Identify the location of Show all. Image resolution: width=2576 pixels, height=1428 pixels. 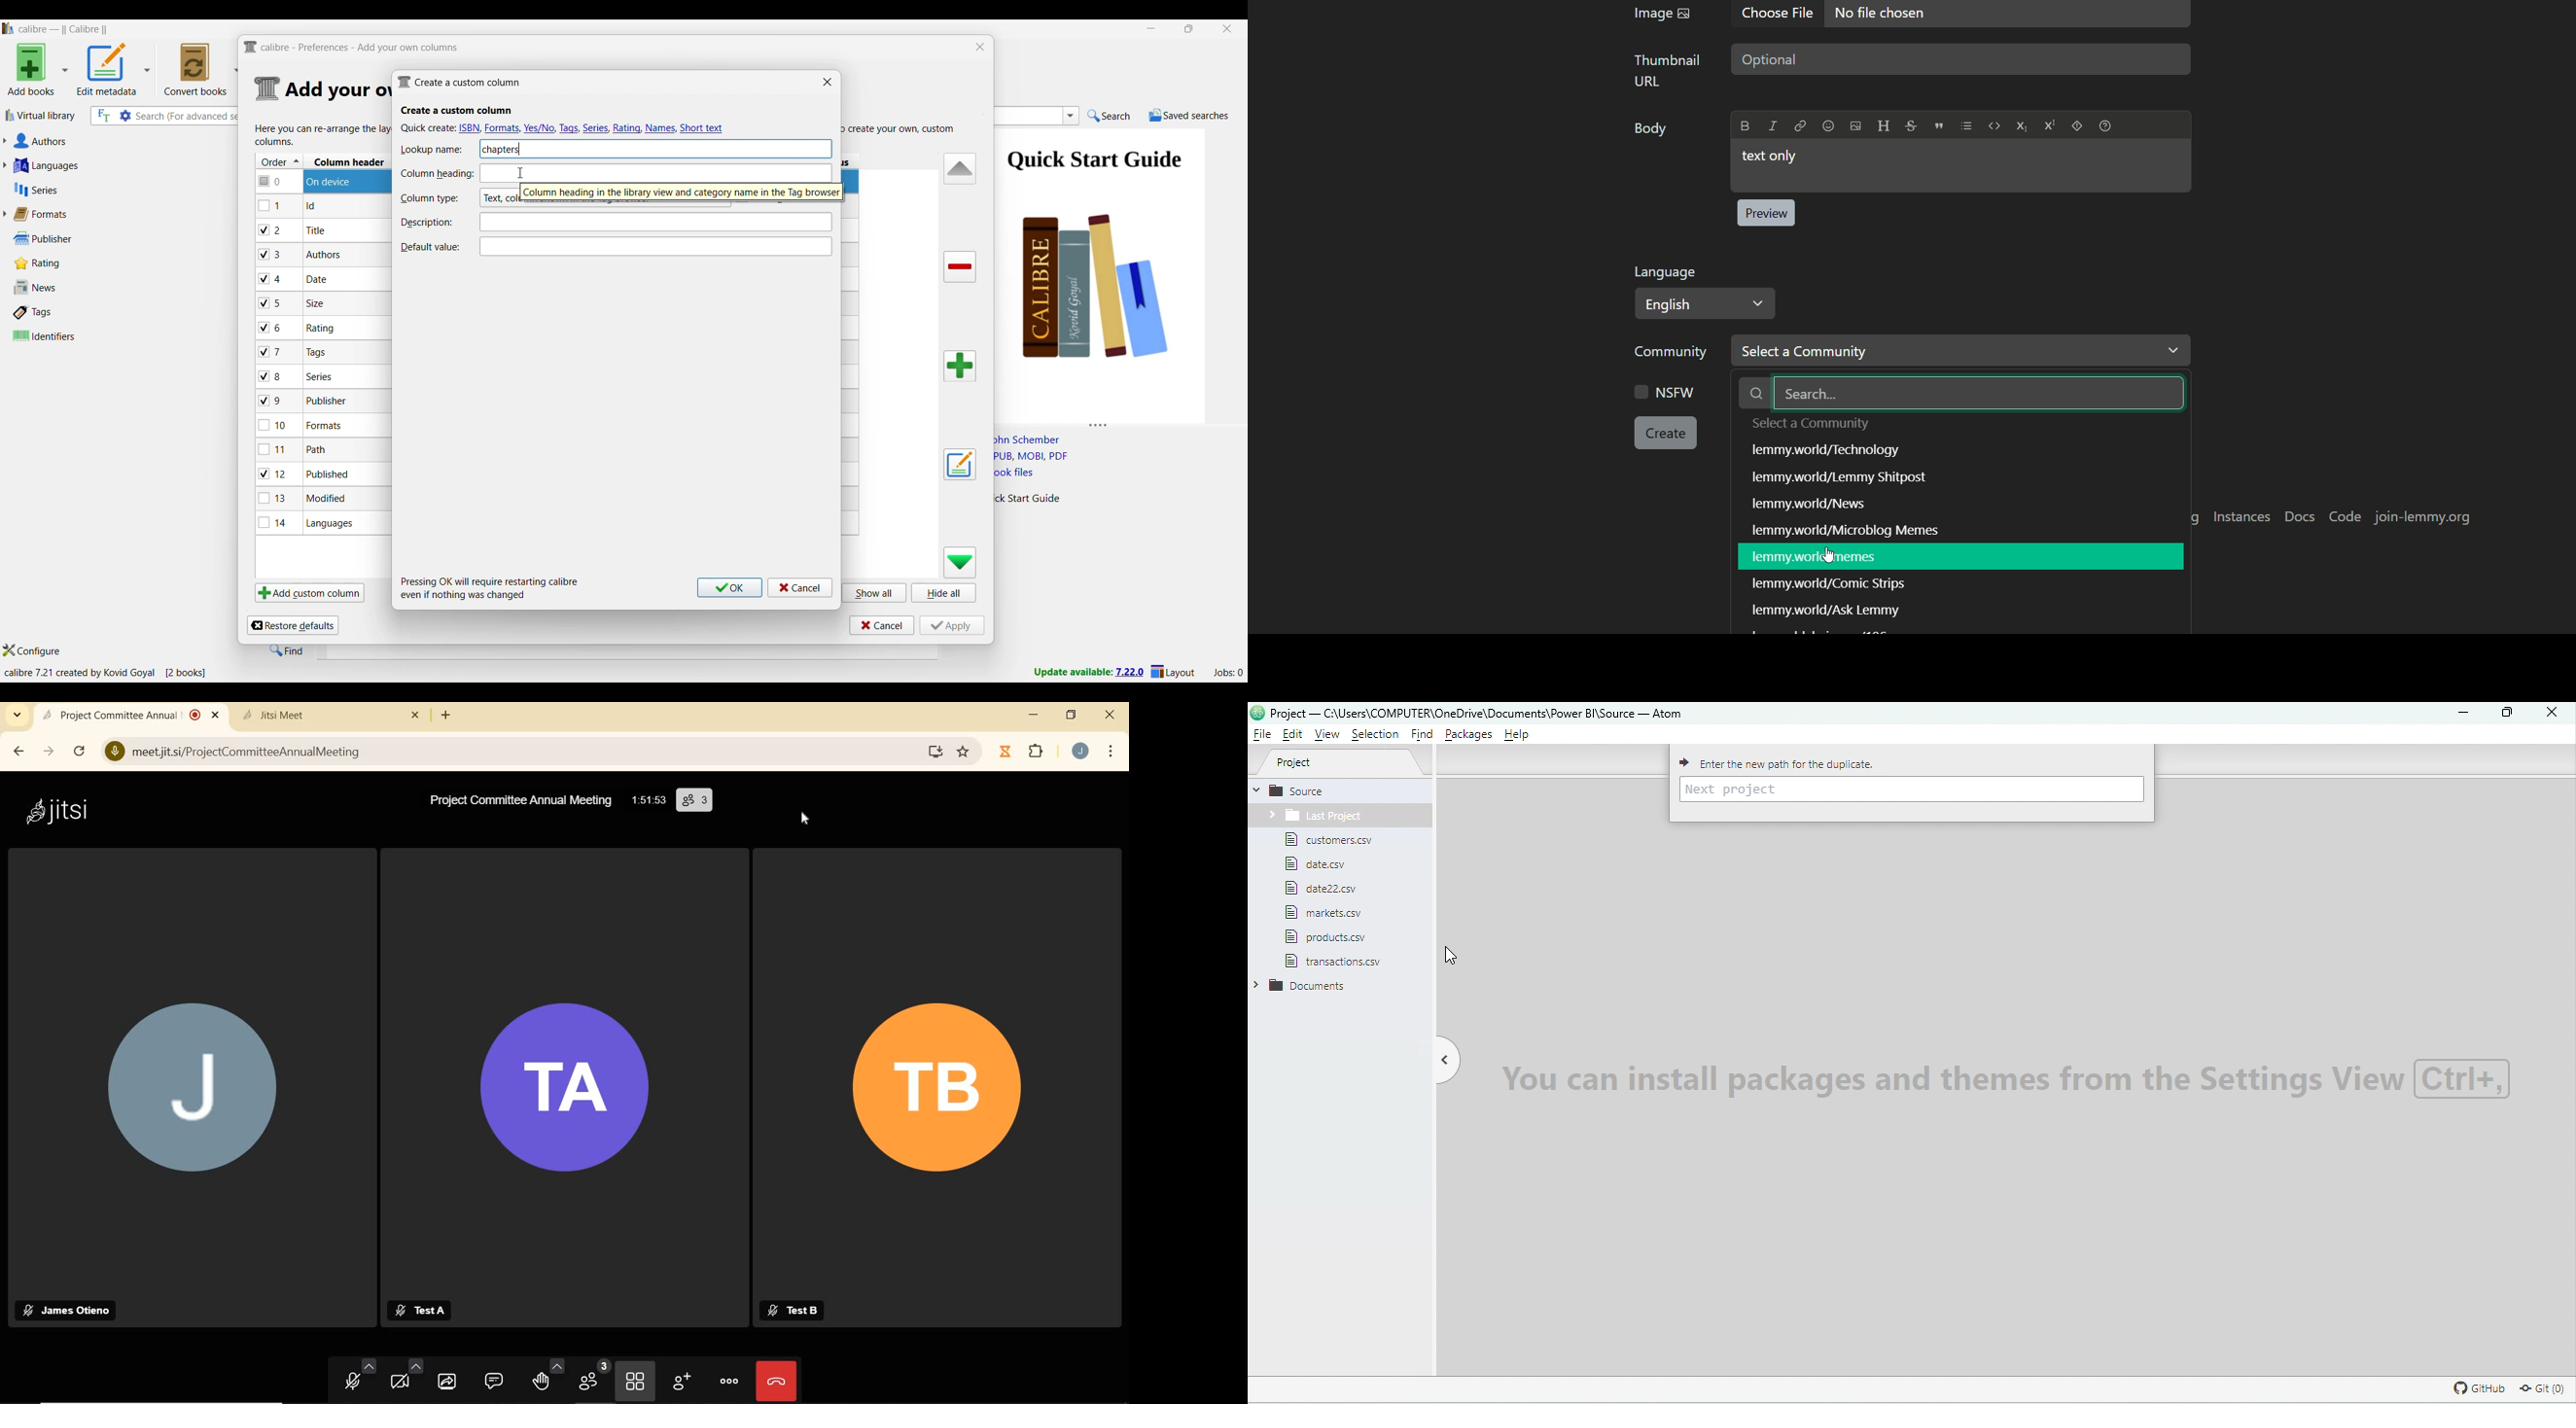
(875, 592).